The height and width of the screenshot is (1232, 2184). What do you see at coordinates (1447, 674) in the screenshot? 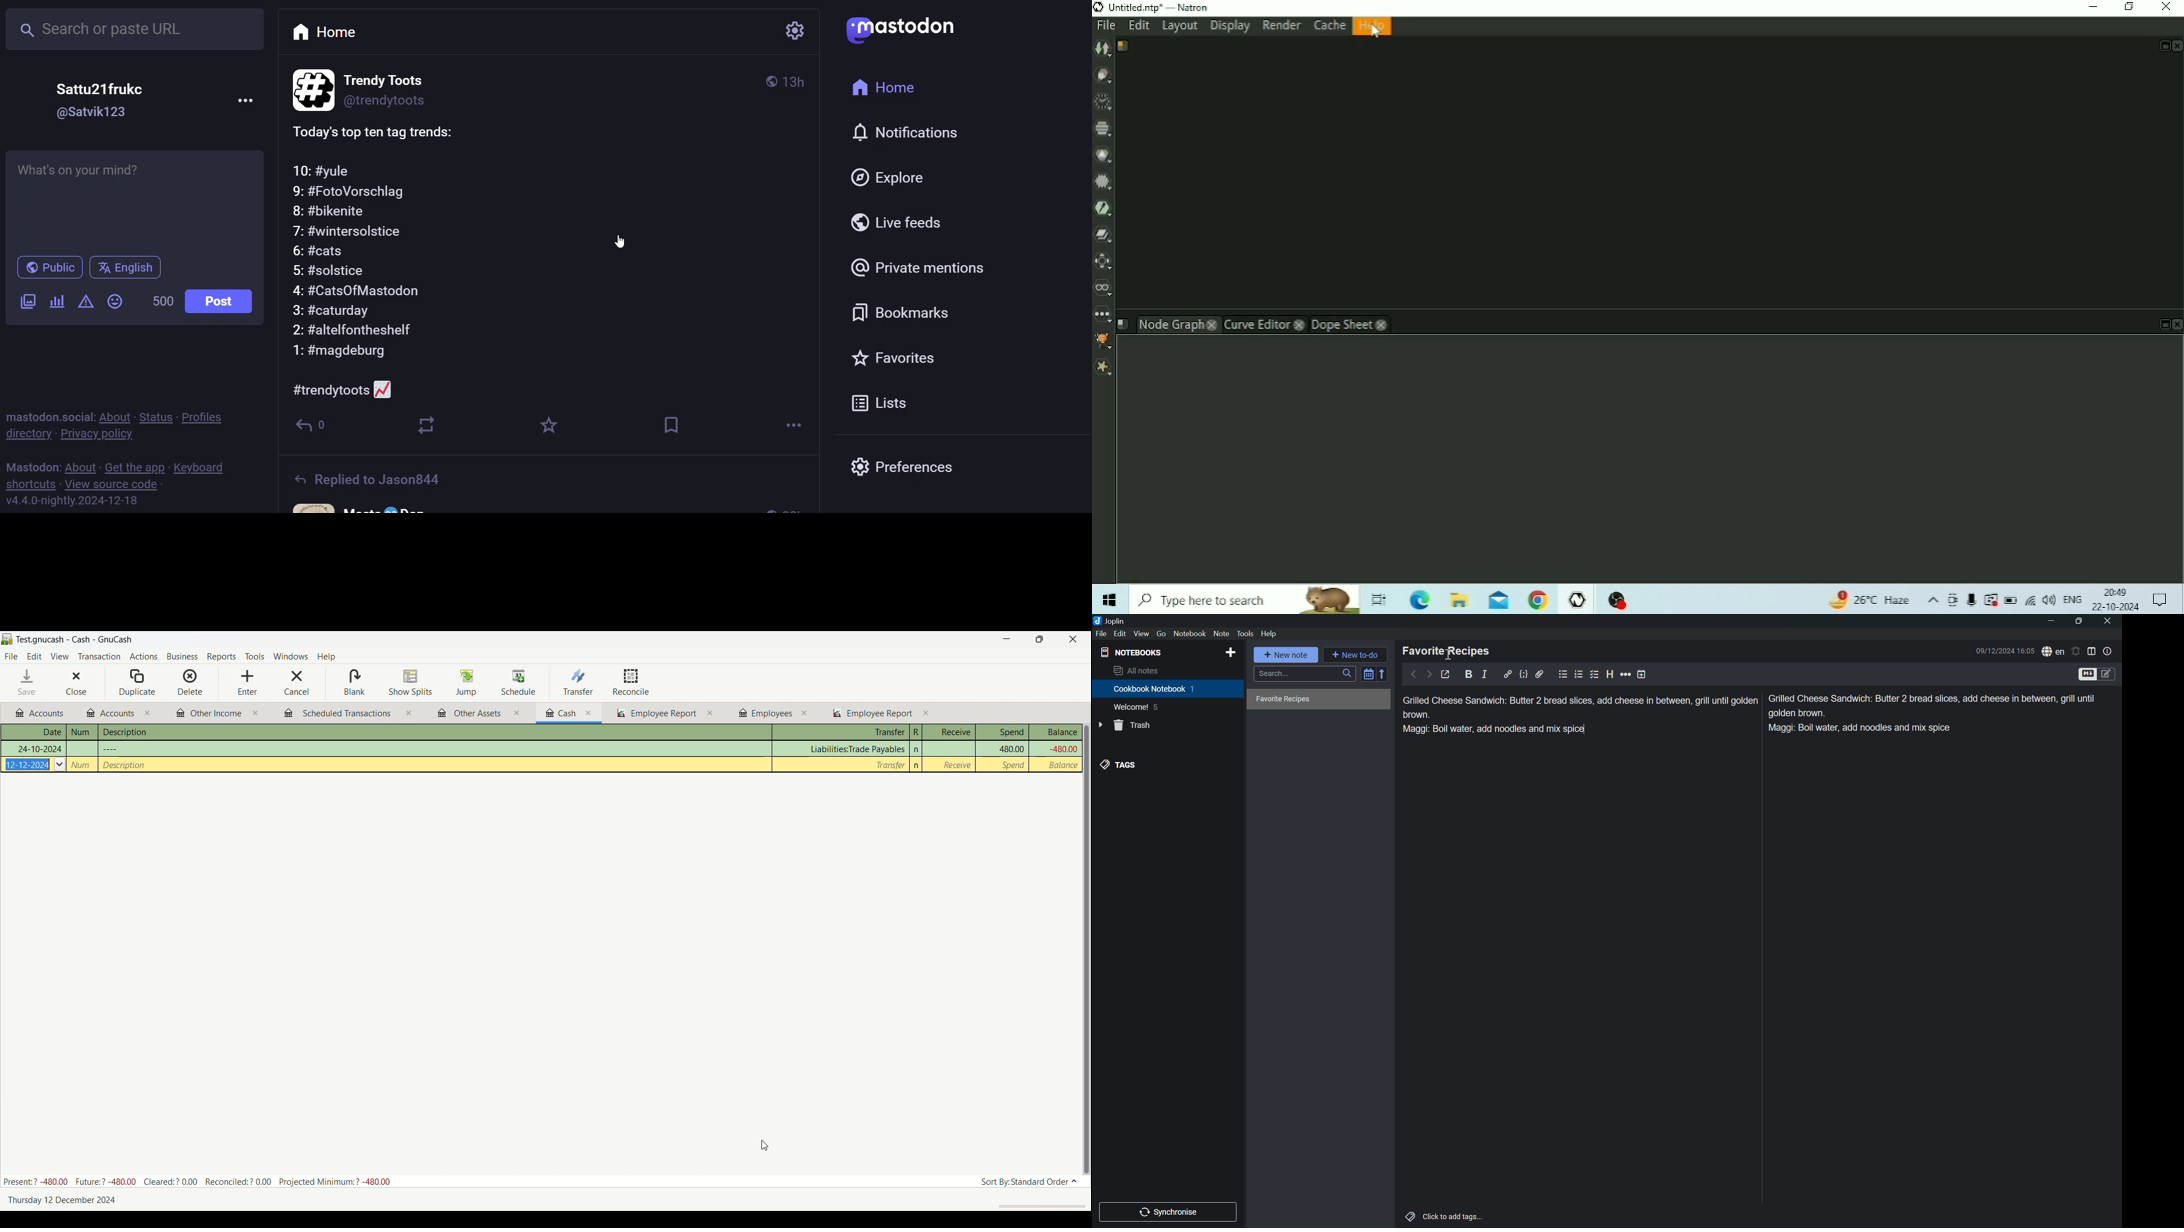
I see `Toggle external editing` at bounding box center [1447, 674].